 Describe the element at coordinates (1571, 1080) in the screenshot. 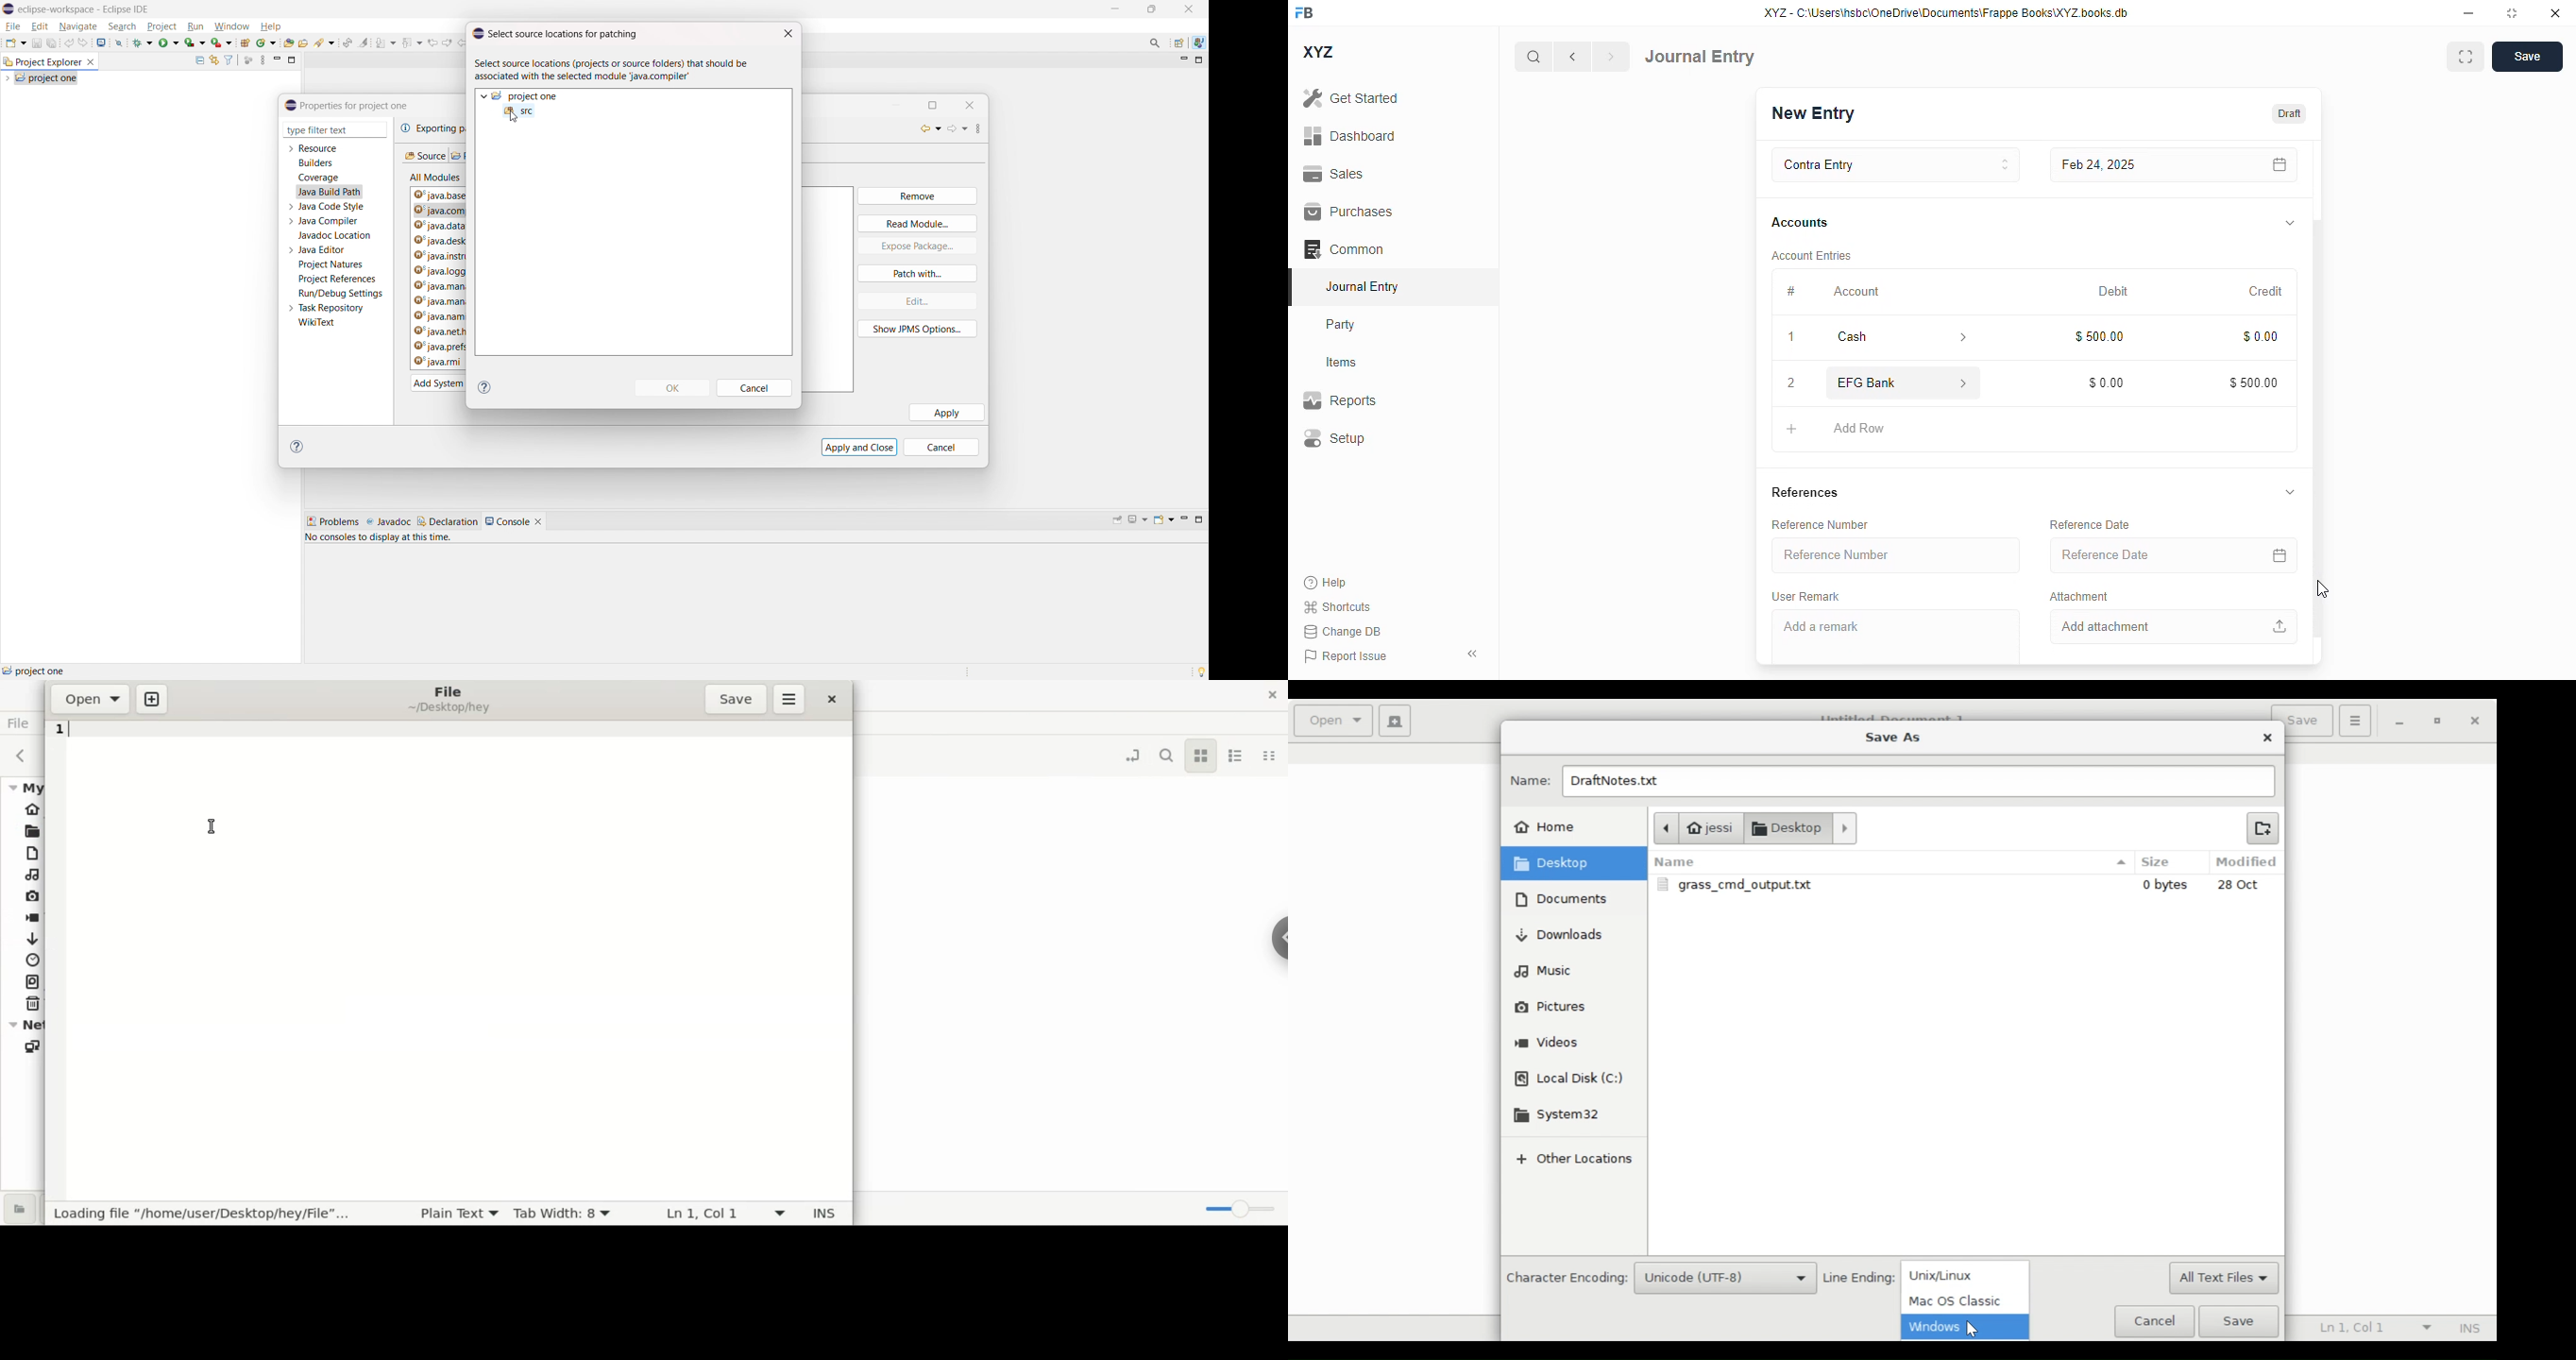

I see `Local Disk (C)` at that location.